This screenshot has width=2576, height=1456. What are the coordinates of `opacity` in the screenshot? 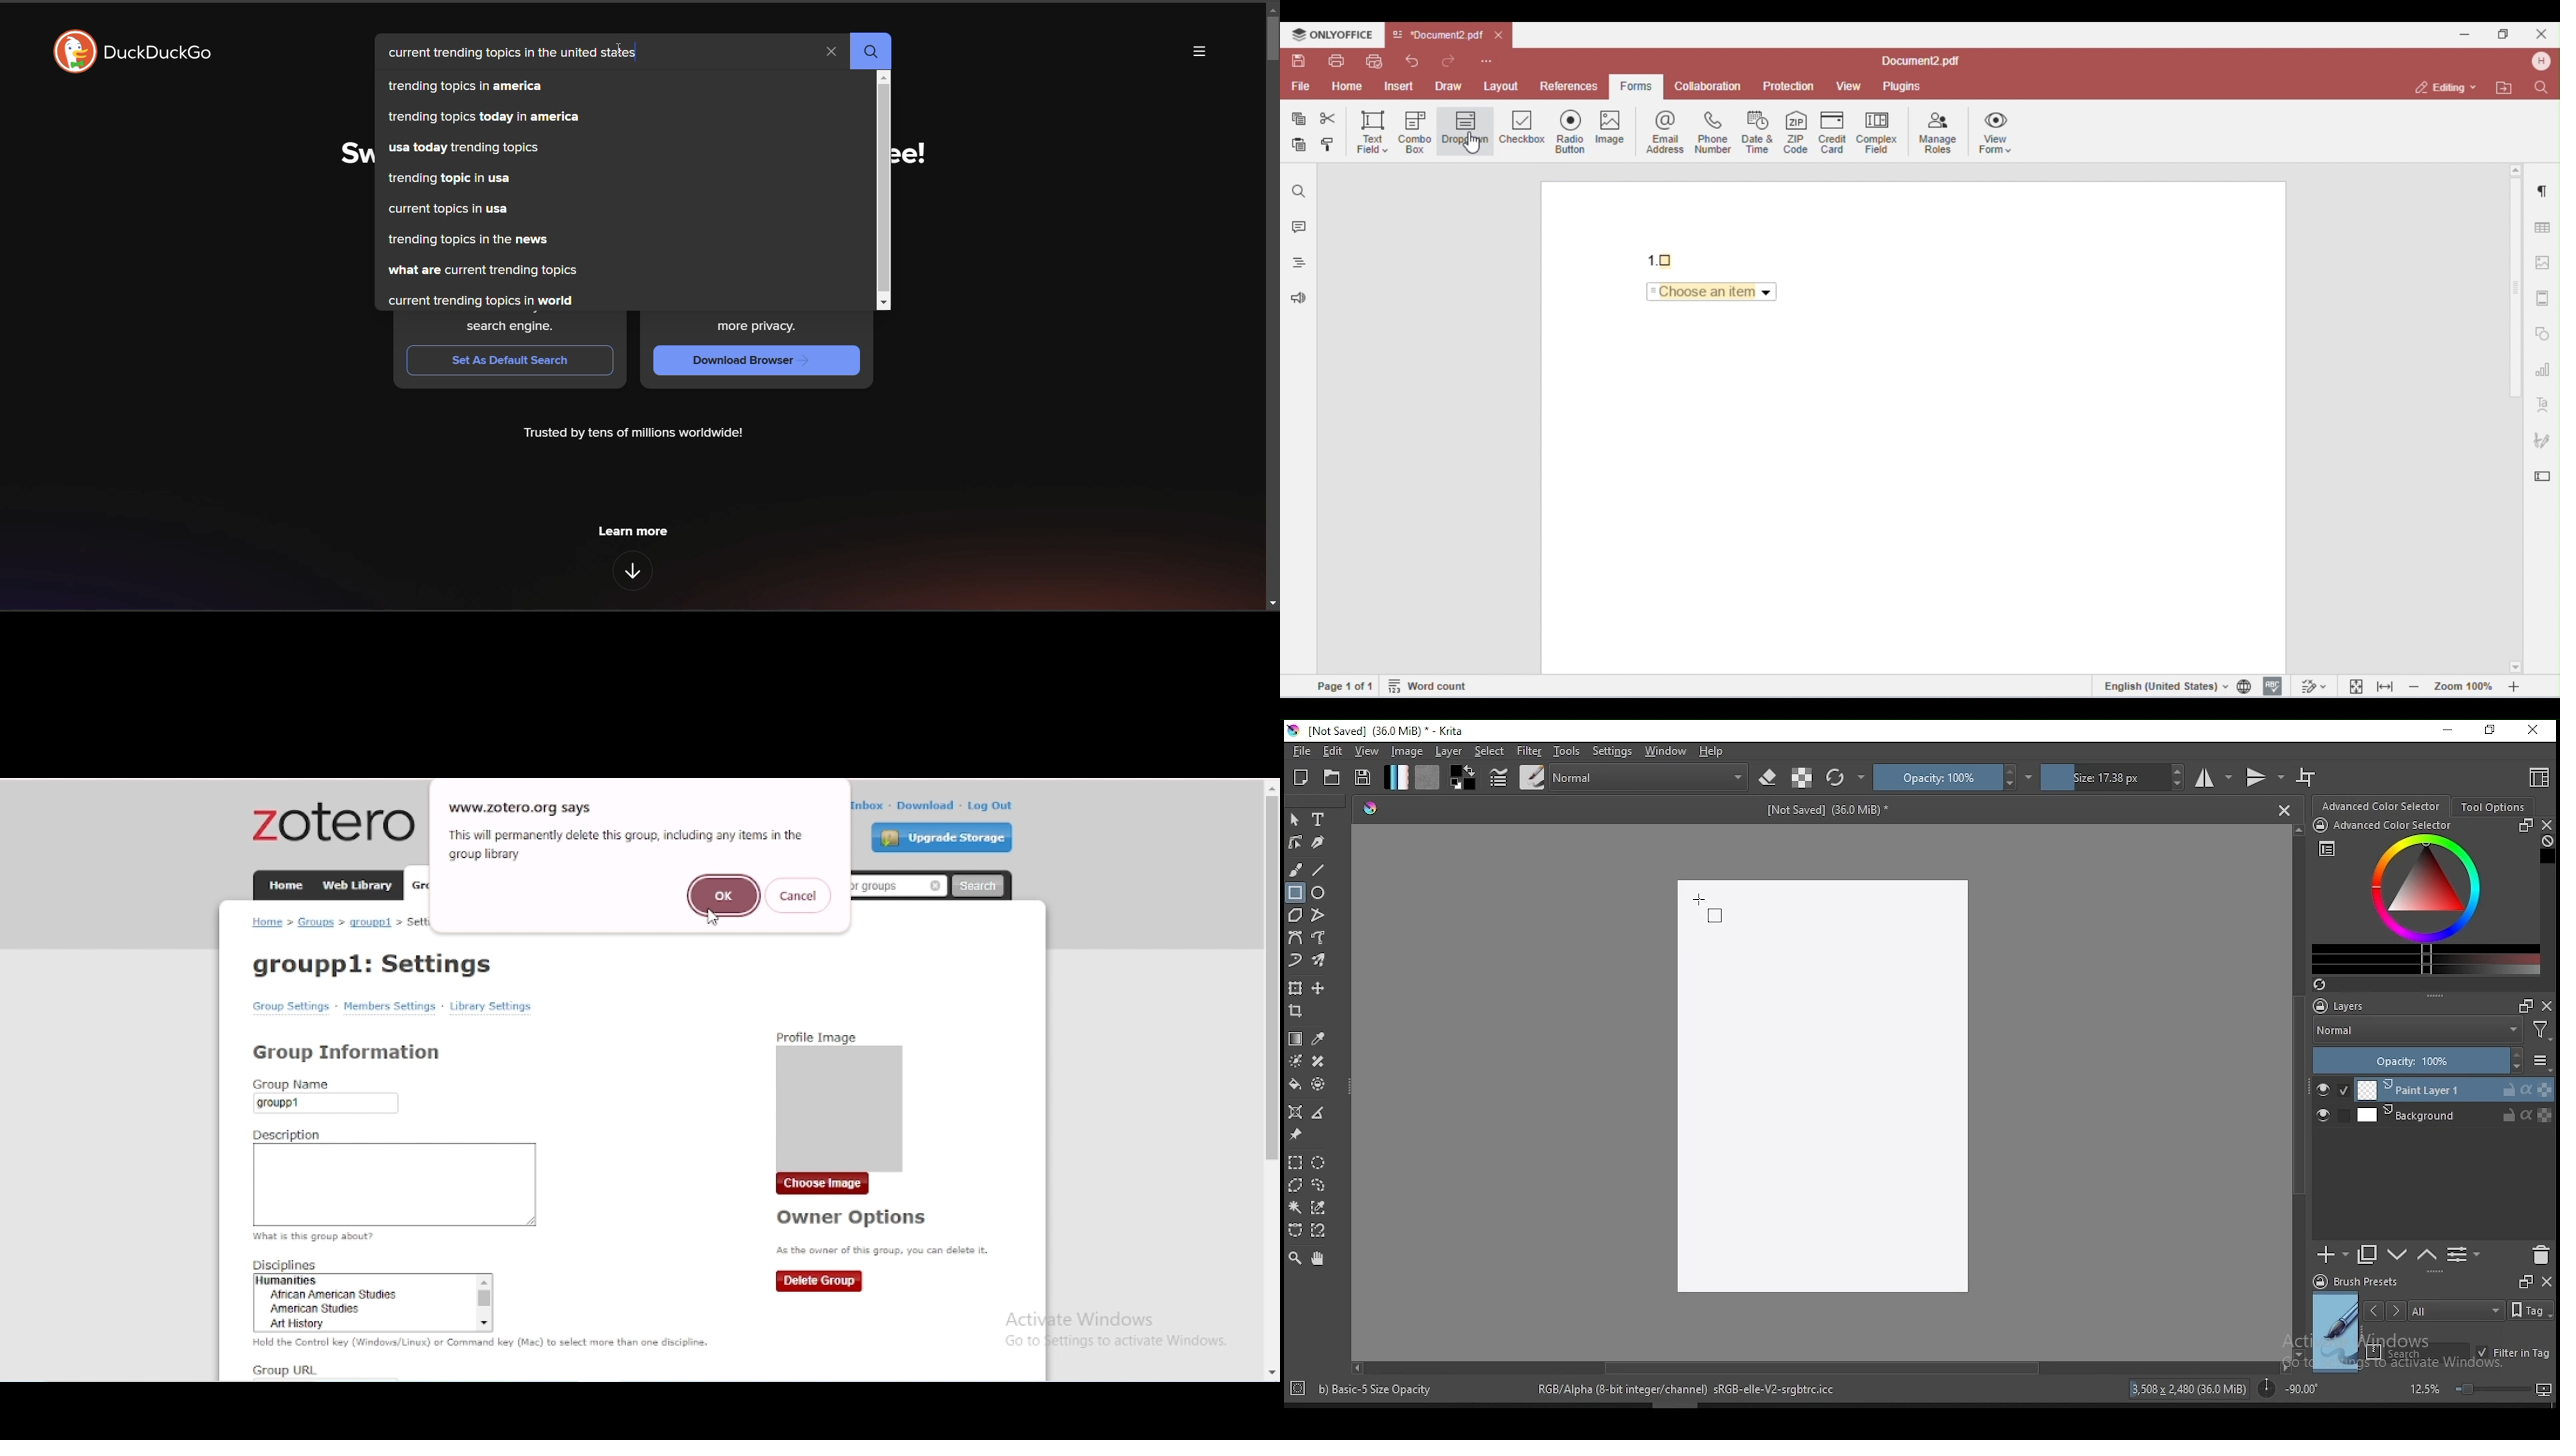 It's located at (2430, 1062).